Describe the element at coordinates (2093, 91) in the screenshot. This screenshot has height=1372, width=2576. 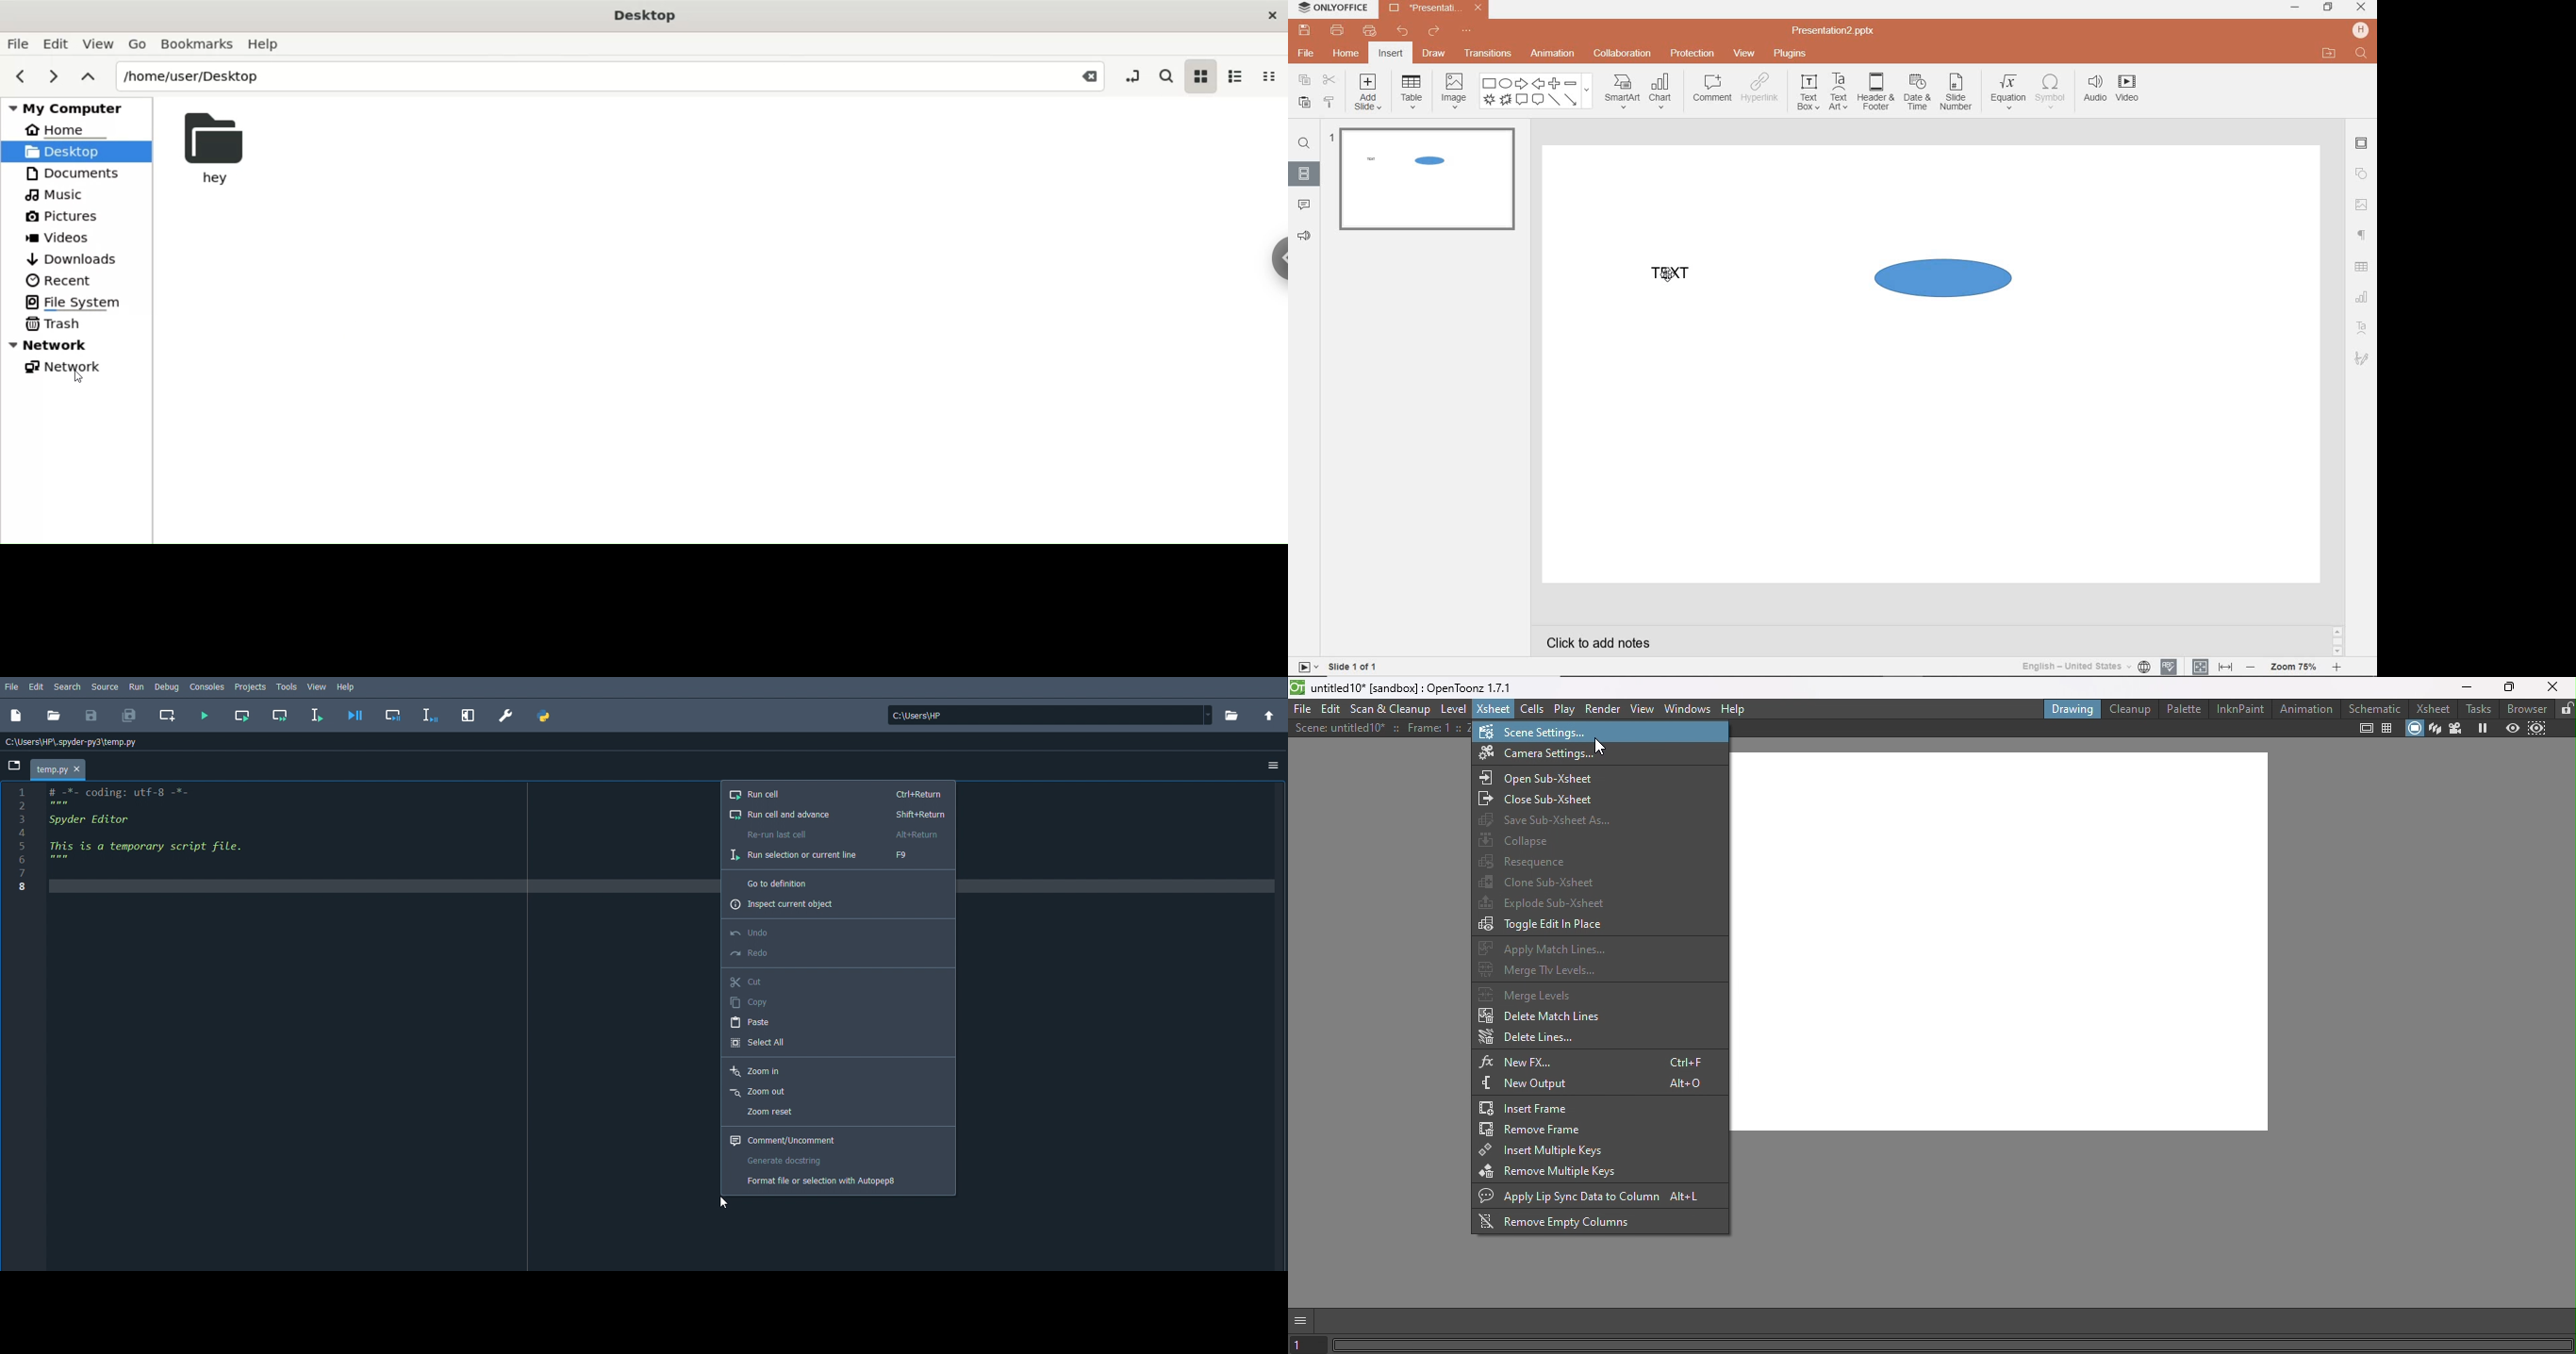
I see `audio` at that location.